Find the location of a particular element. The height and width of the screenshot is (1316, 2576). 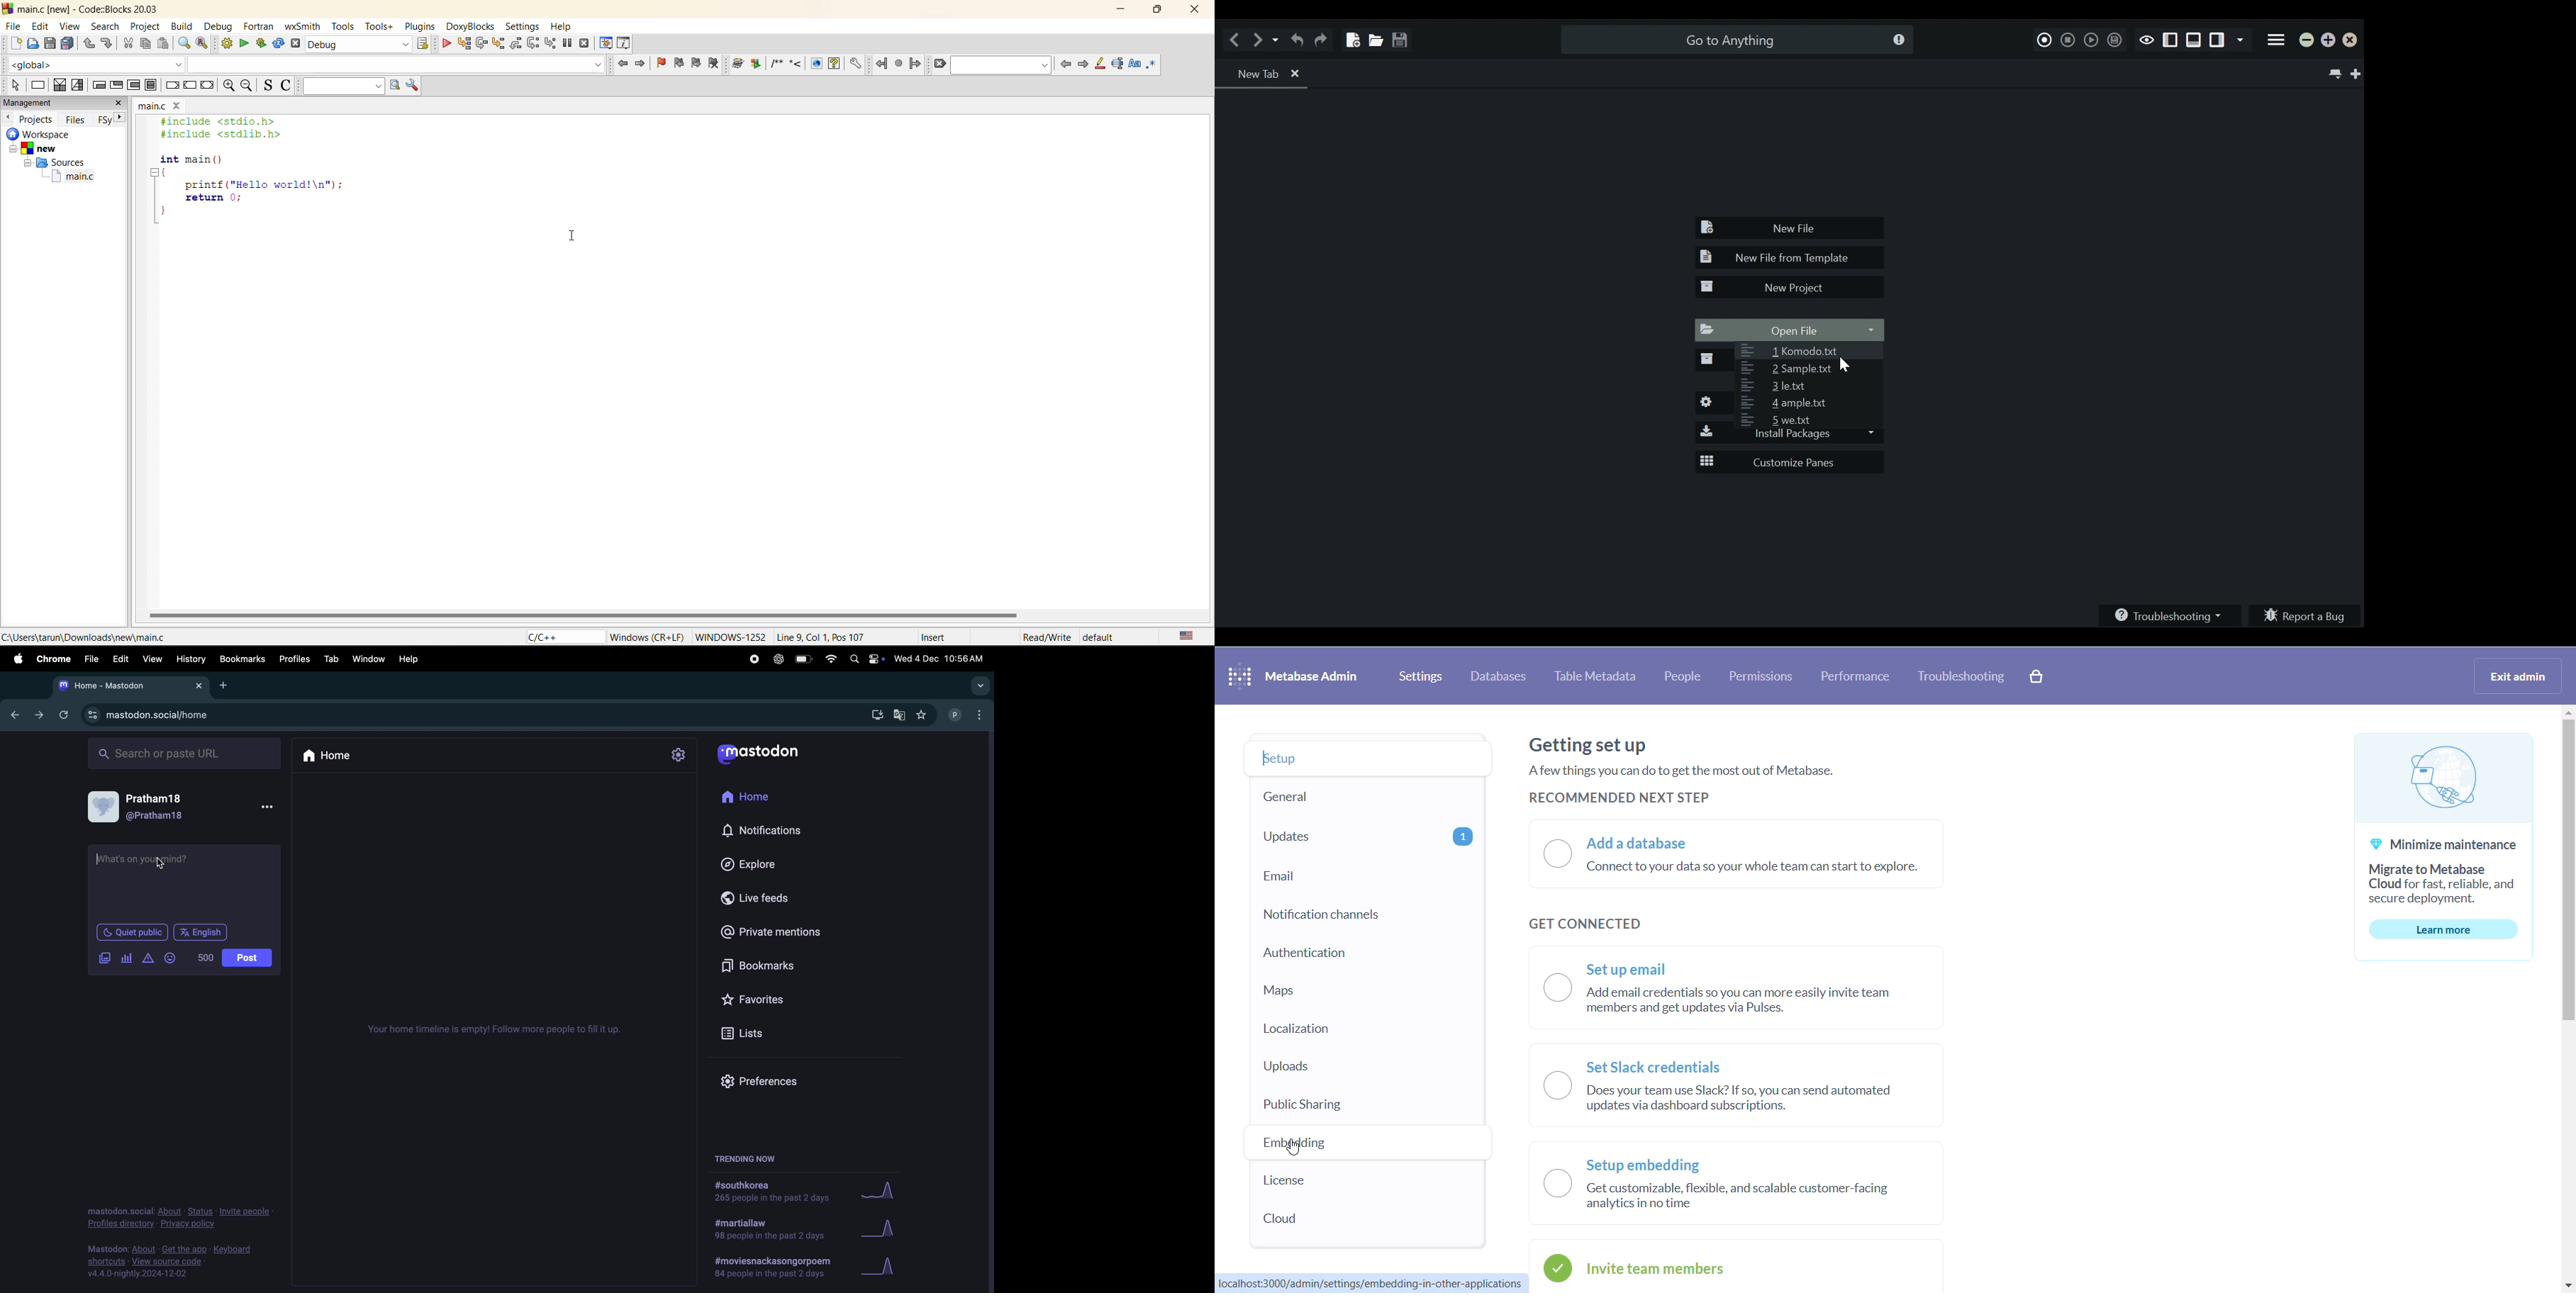

run to cursor is located at coordinates (465, 44).